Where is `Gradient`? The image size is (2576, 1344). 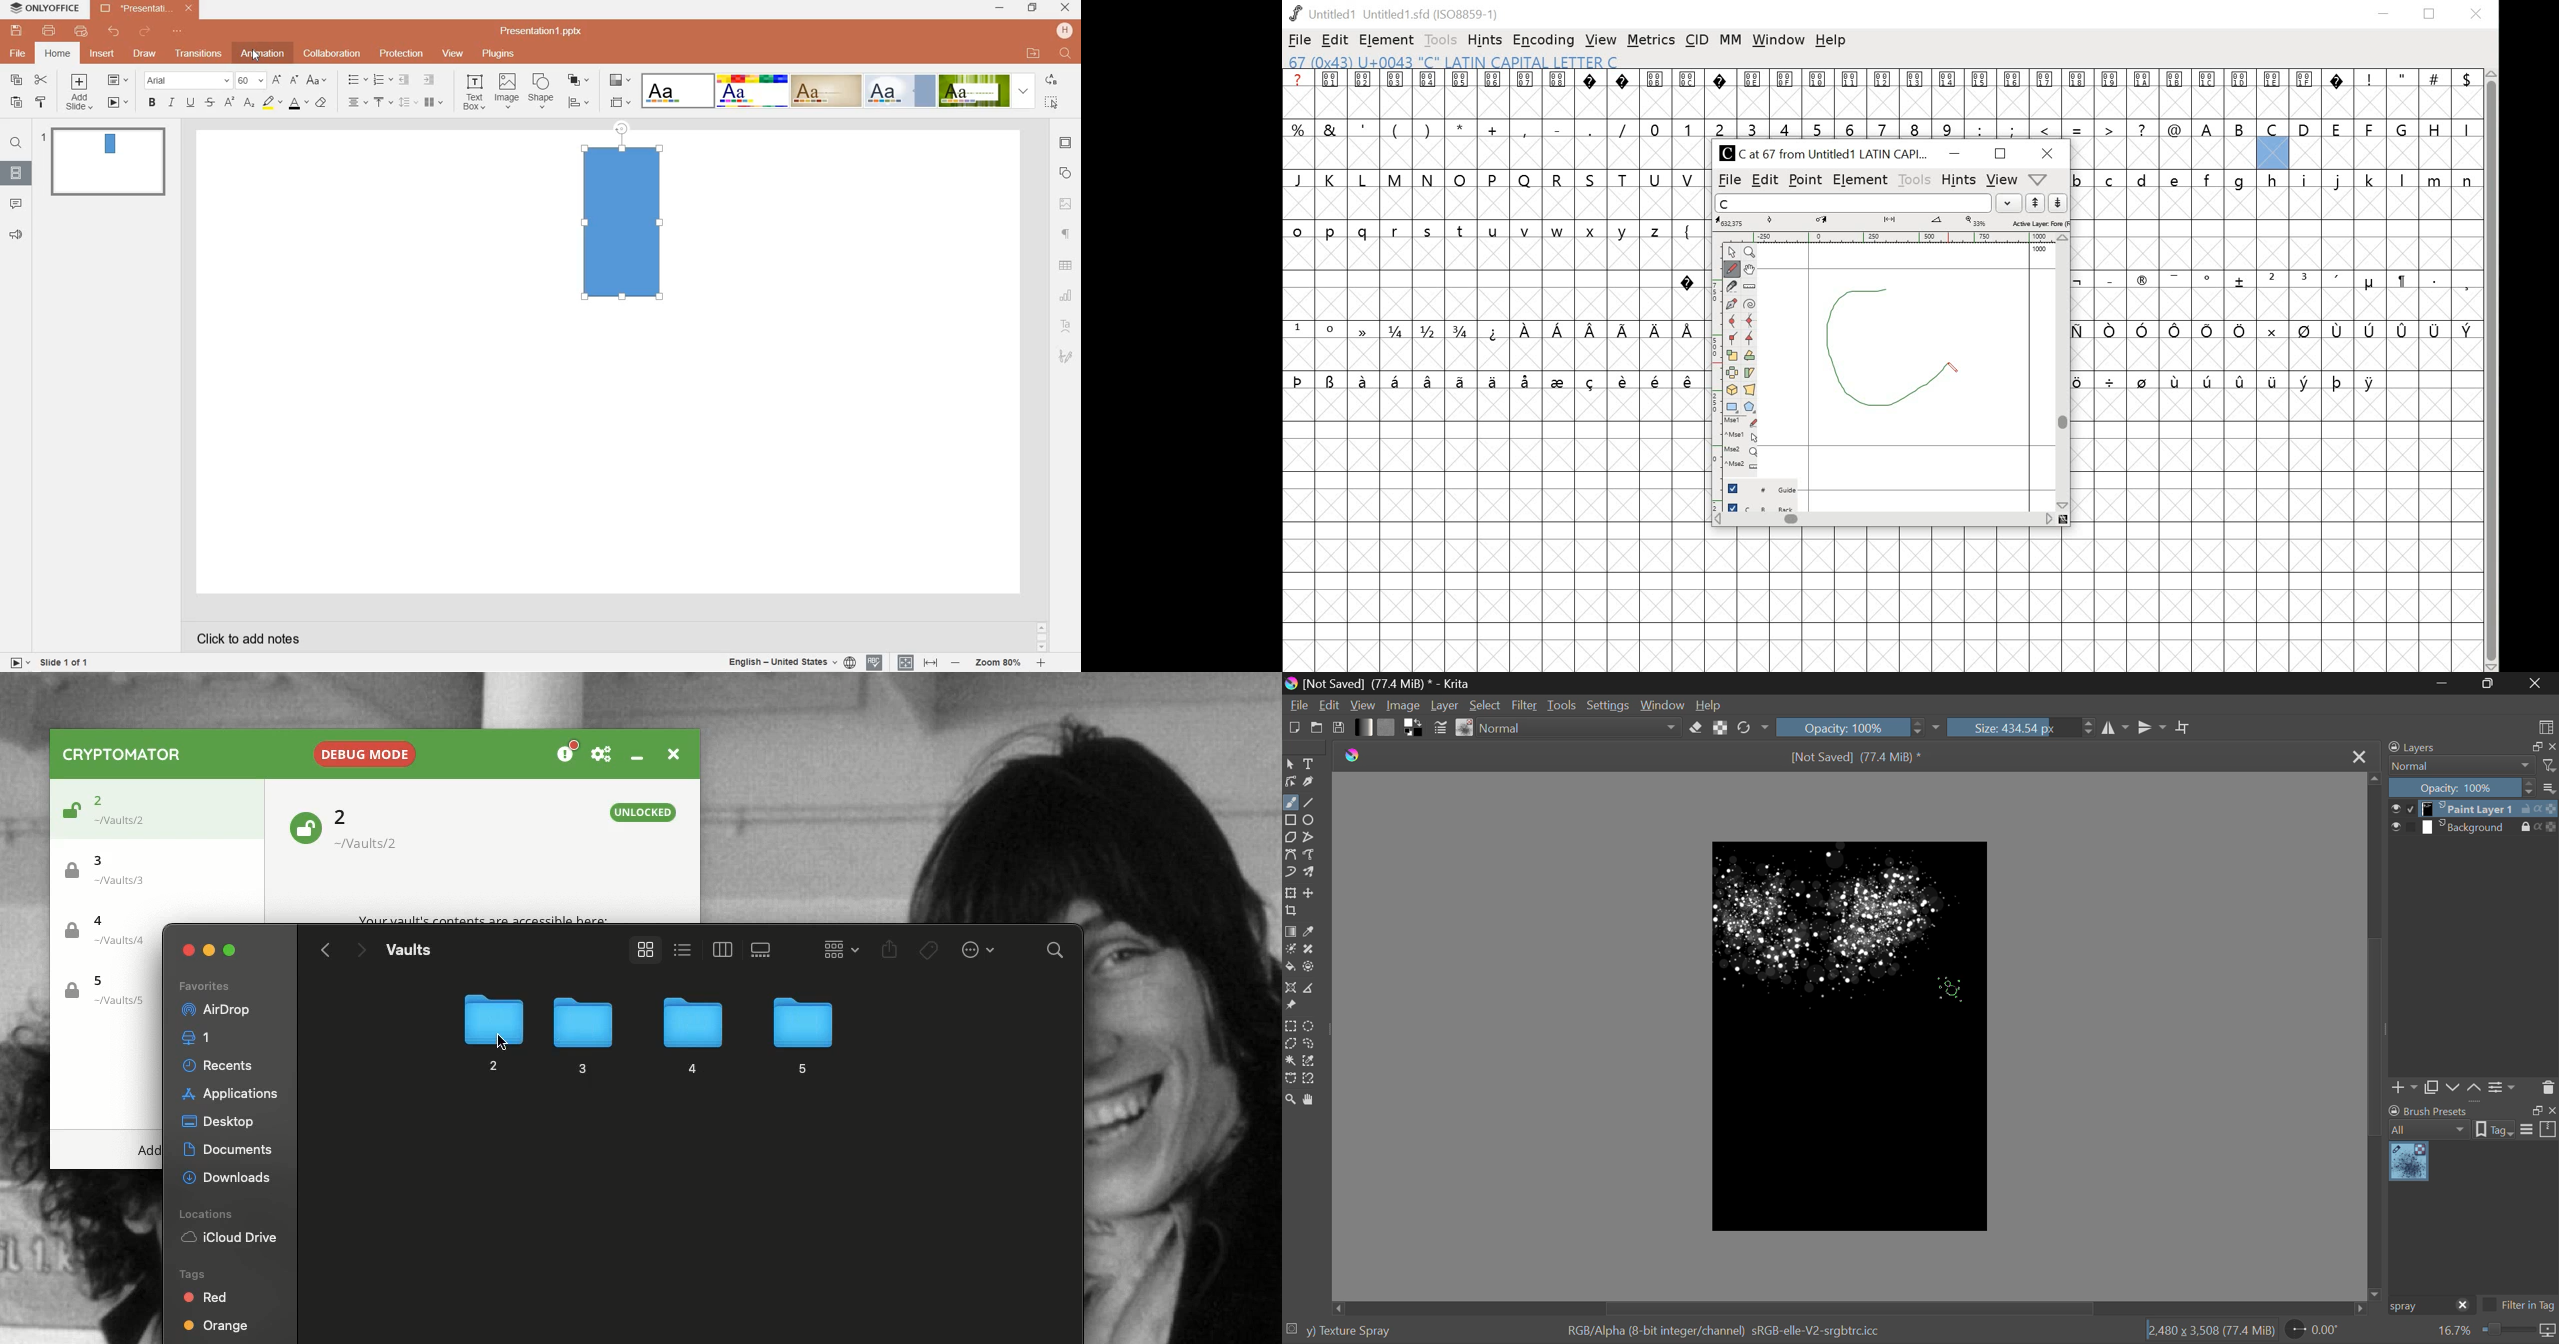 Gradient is located at coordinates (1365, 727).